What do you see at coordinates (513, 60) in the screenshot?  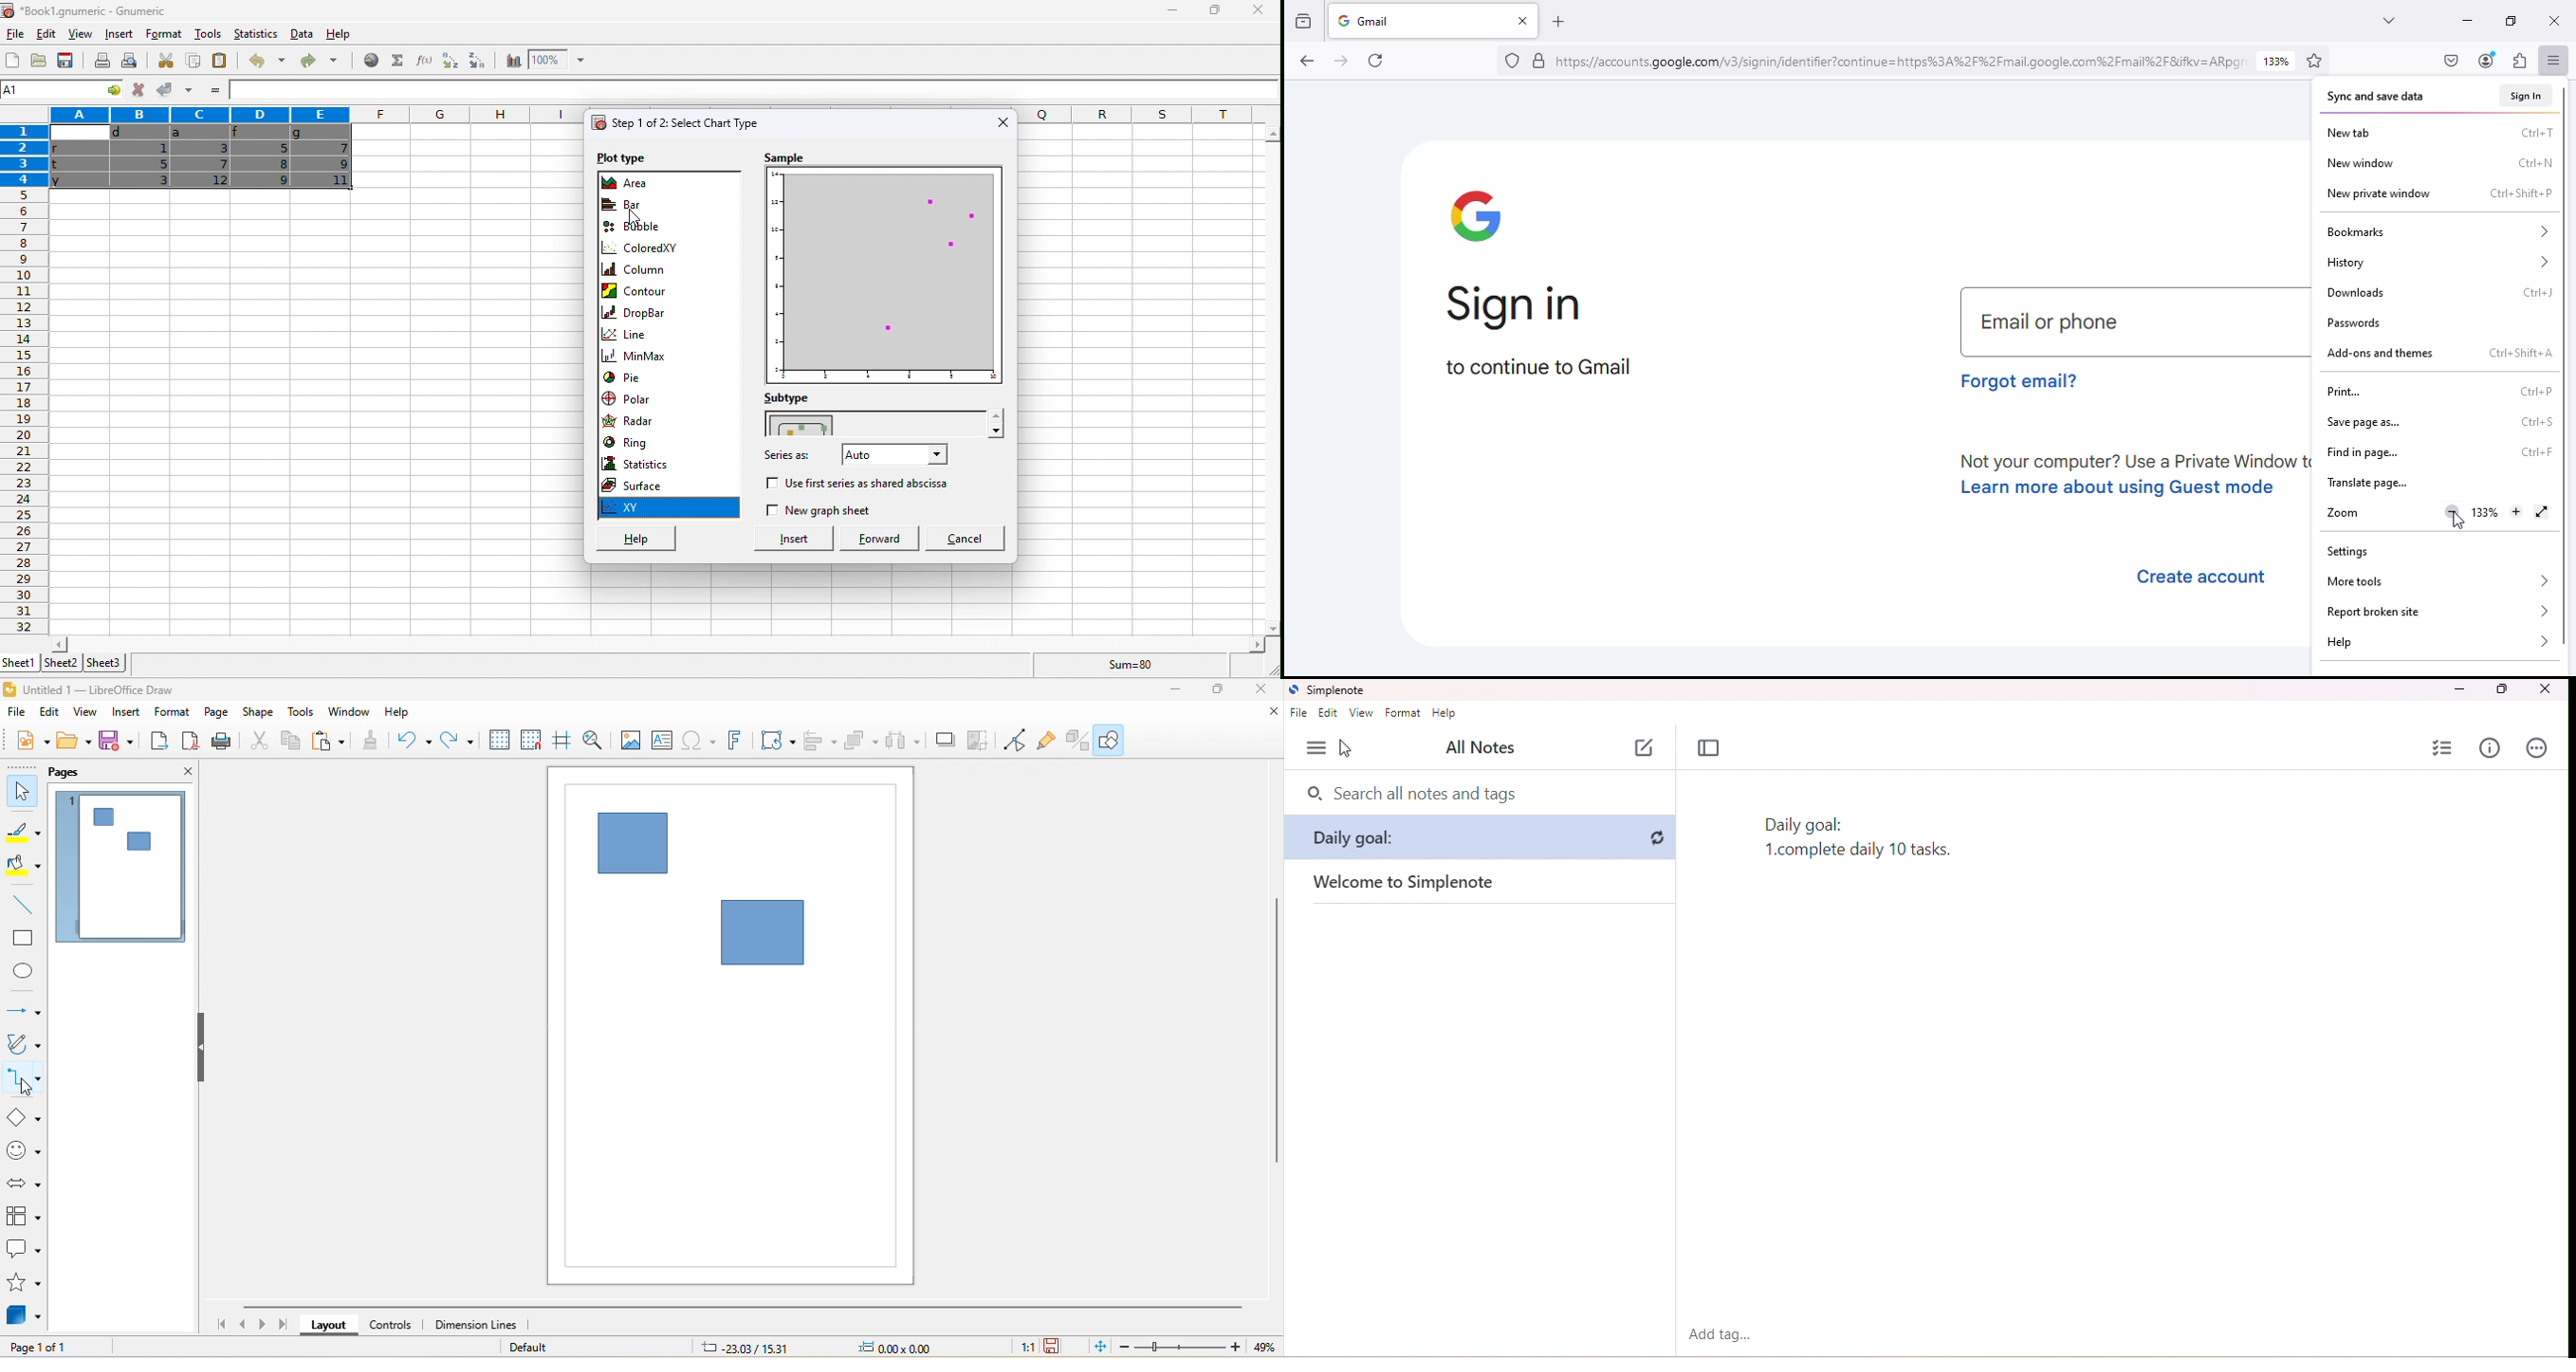 I see `chart` at bounding box center [513, 60].